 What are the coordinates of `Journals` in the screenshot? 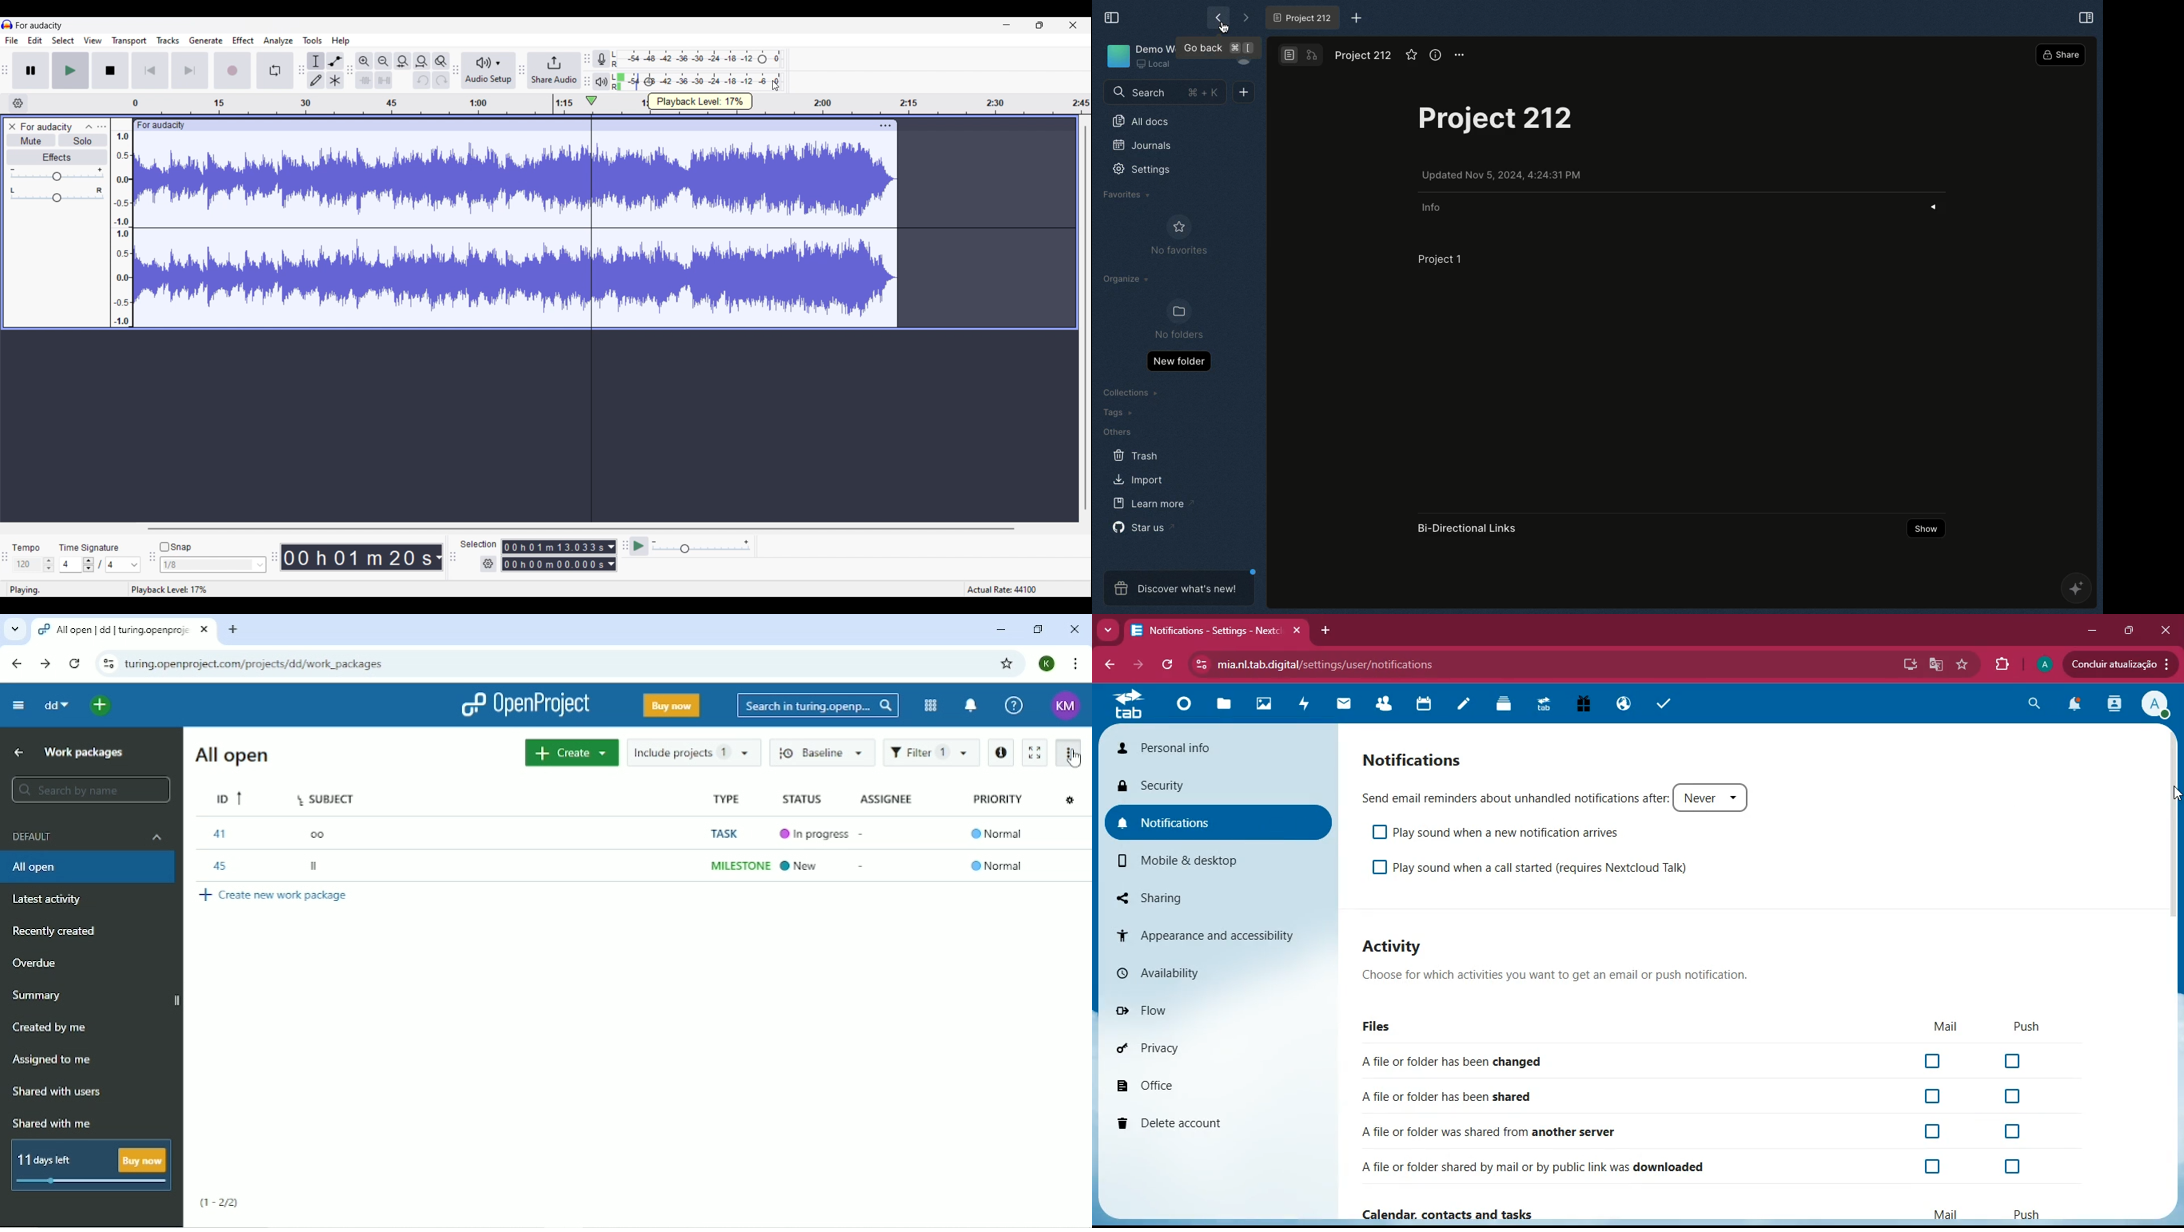 It's located at (1142, 145).